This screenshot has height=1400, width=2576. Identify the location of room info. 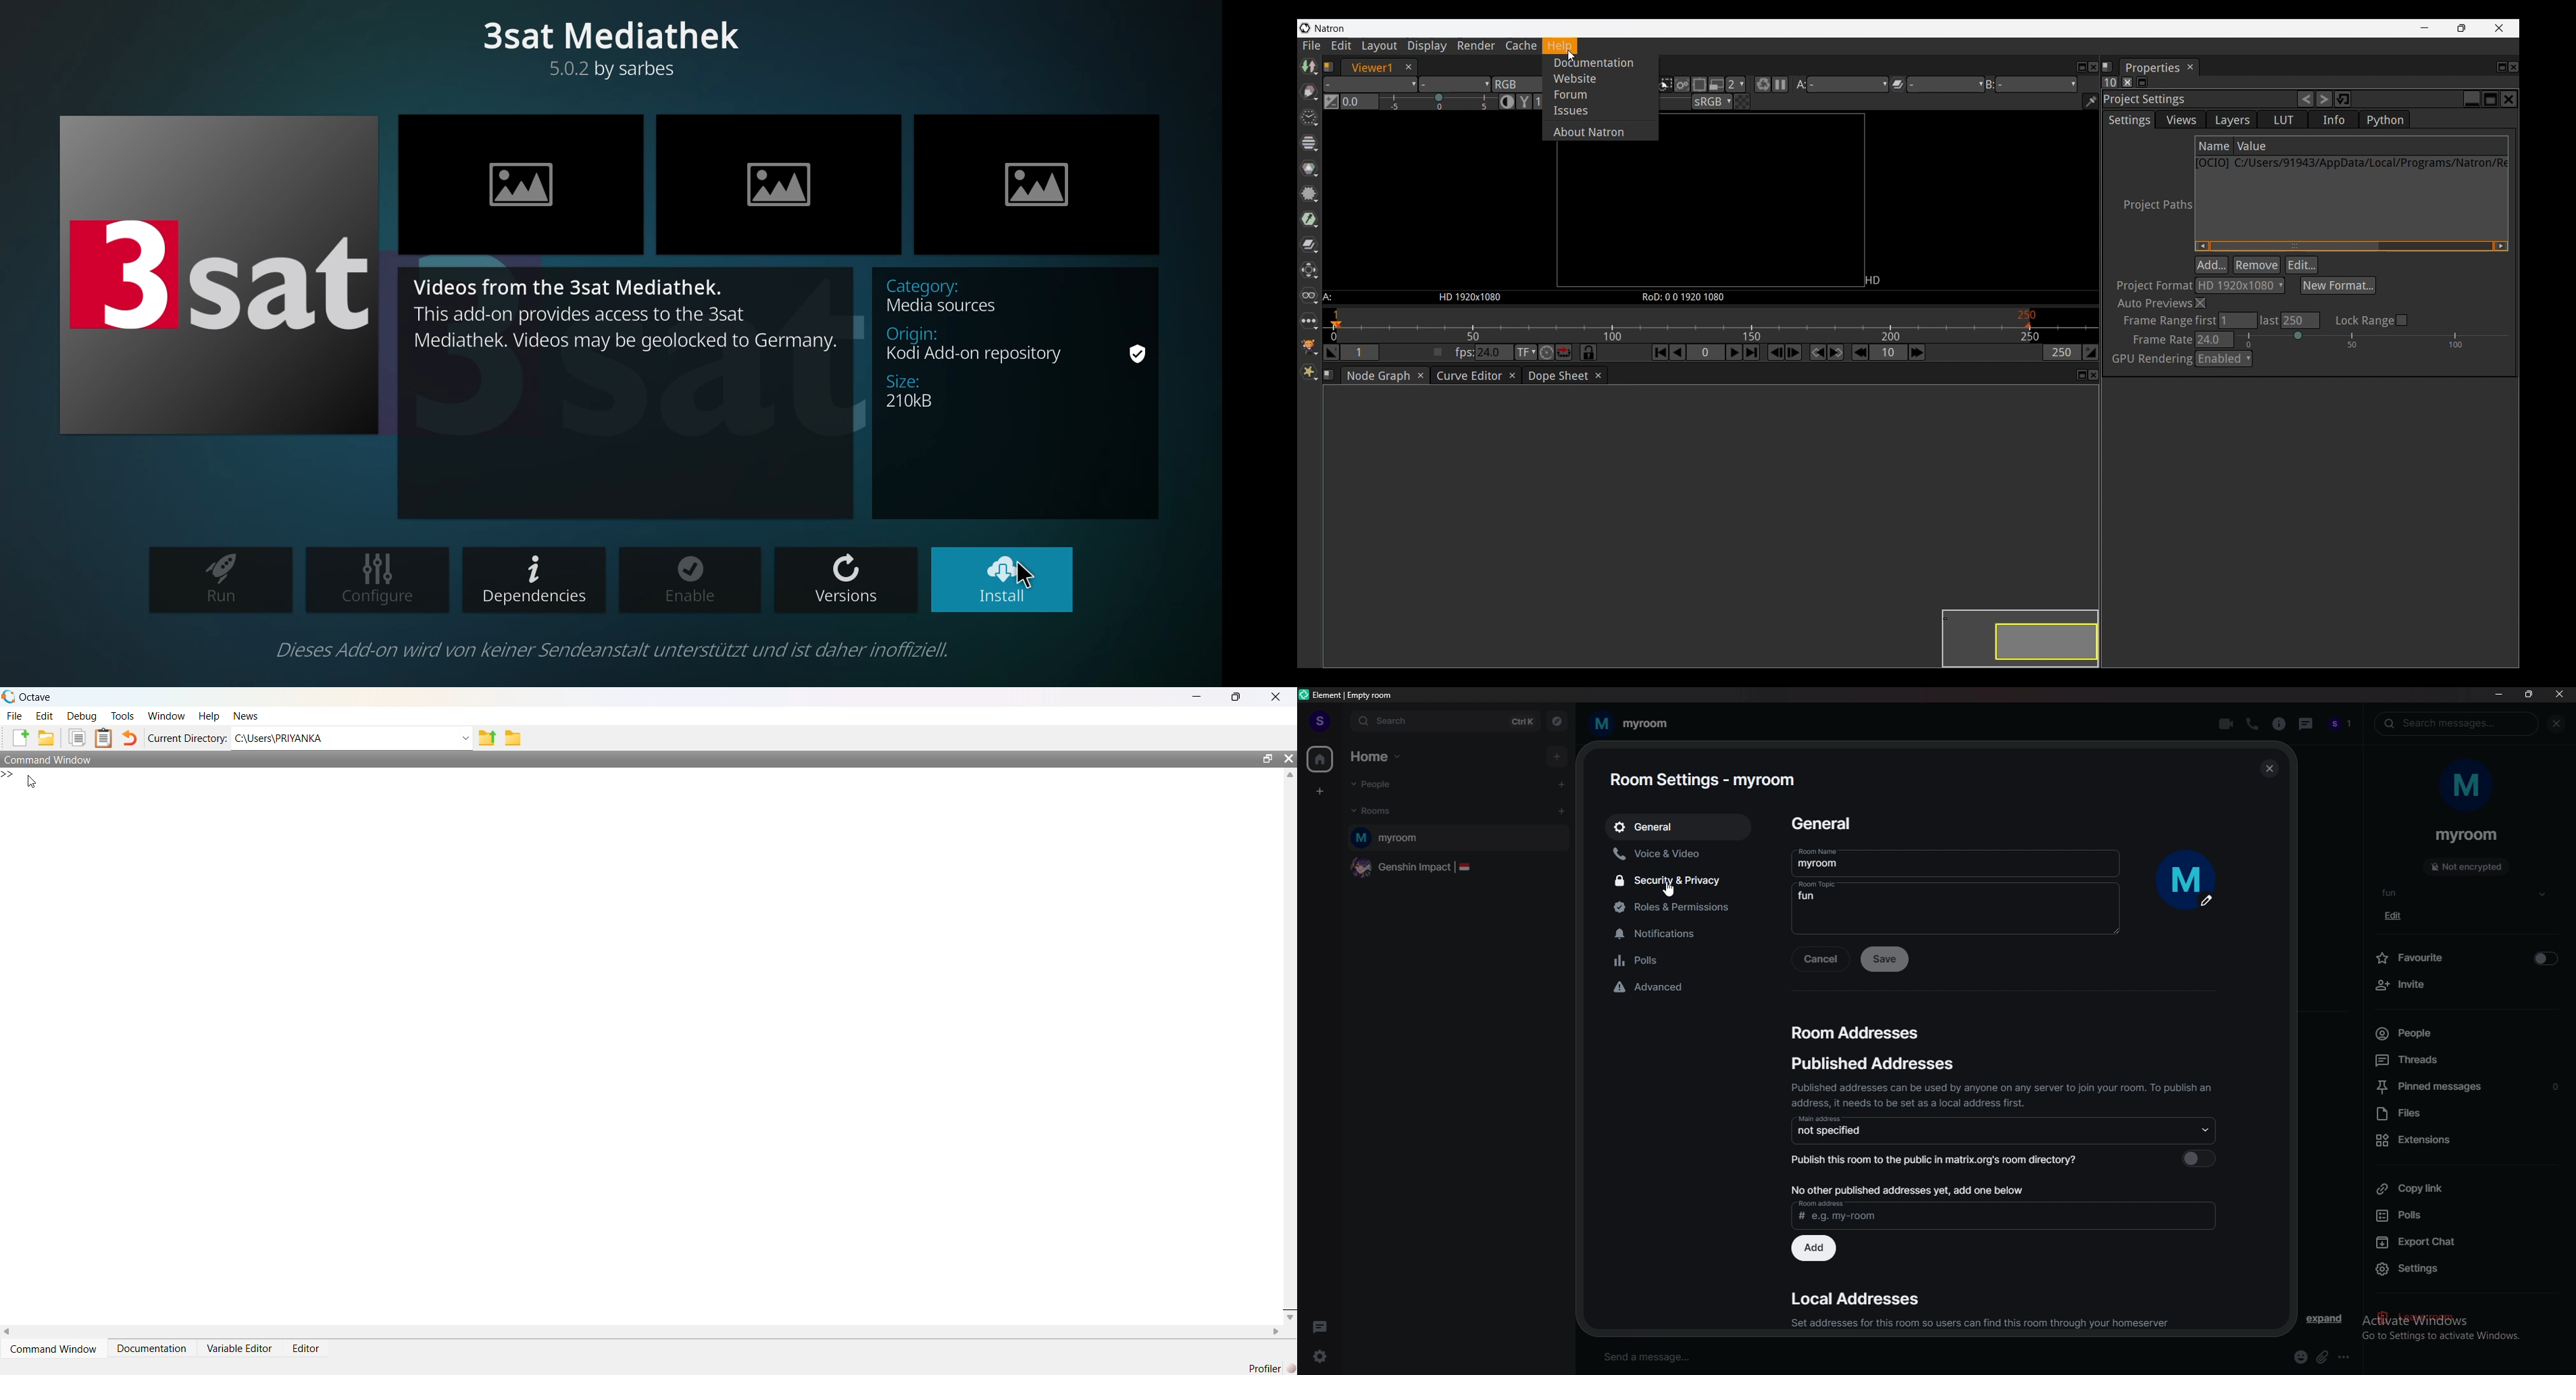
(2279, 724).